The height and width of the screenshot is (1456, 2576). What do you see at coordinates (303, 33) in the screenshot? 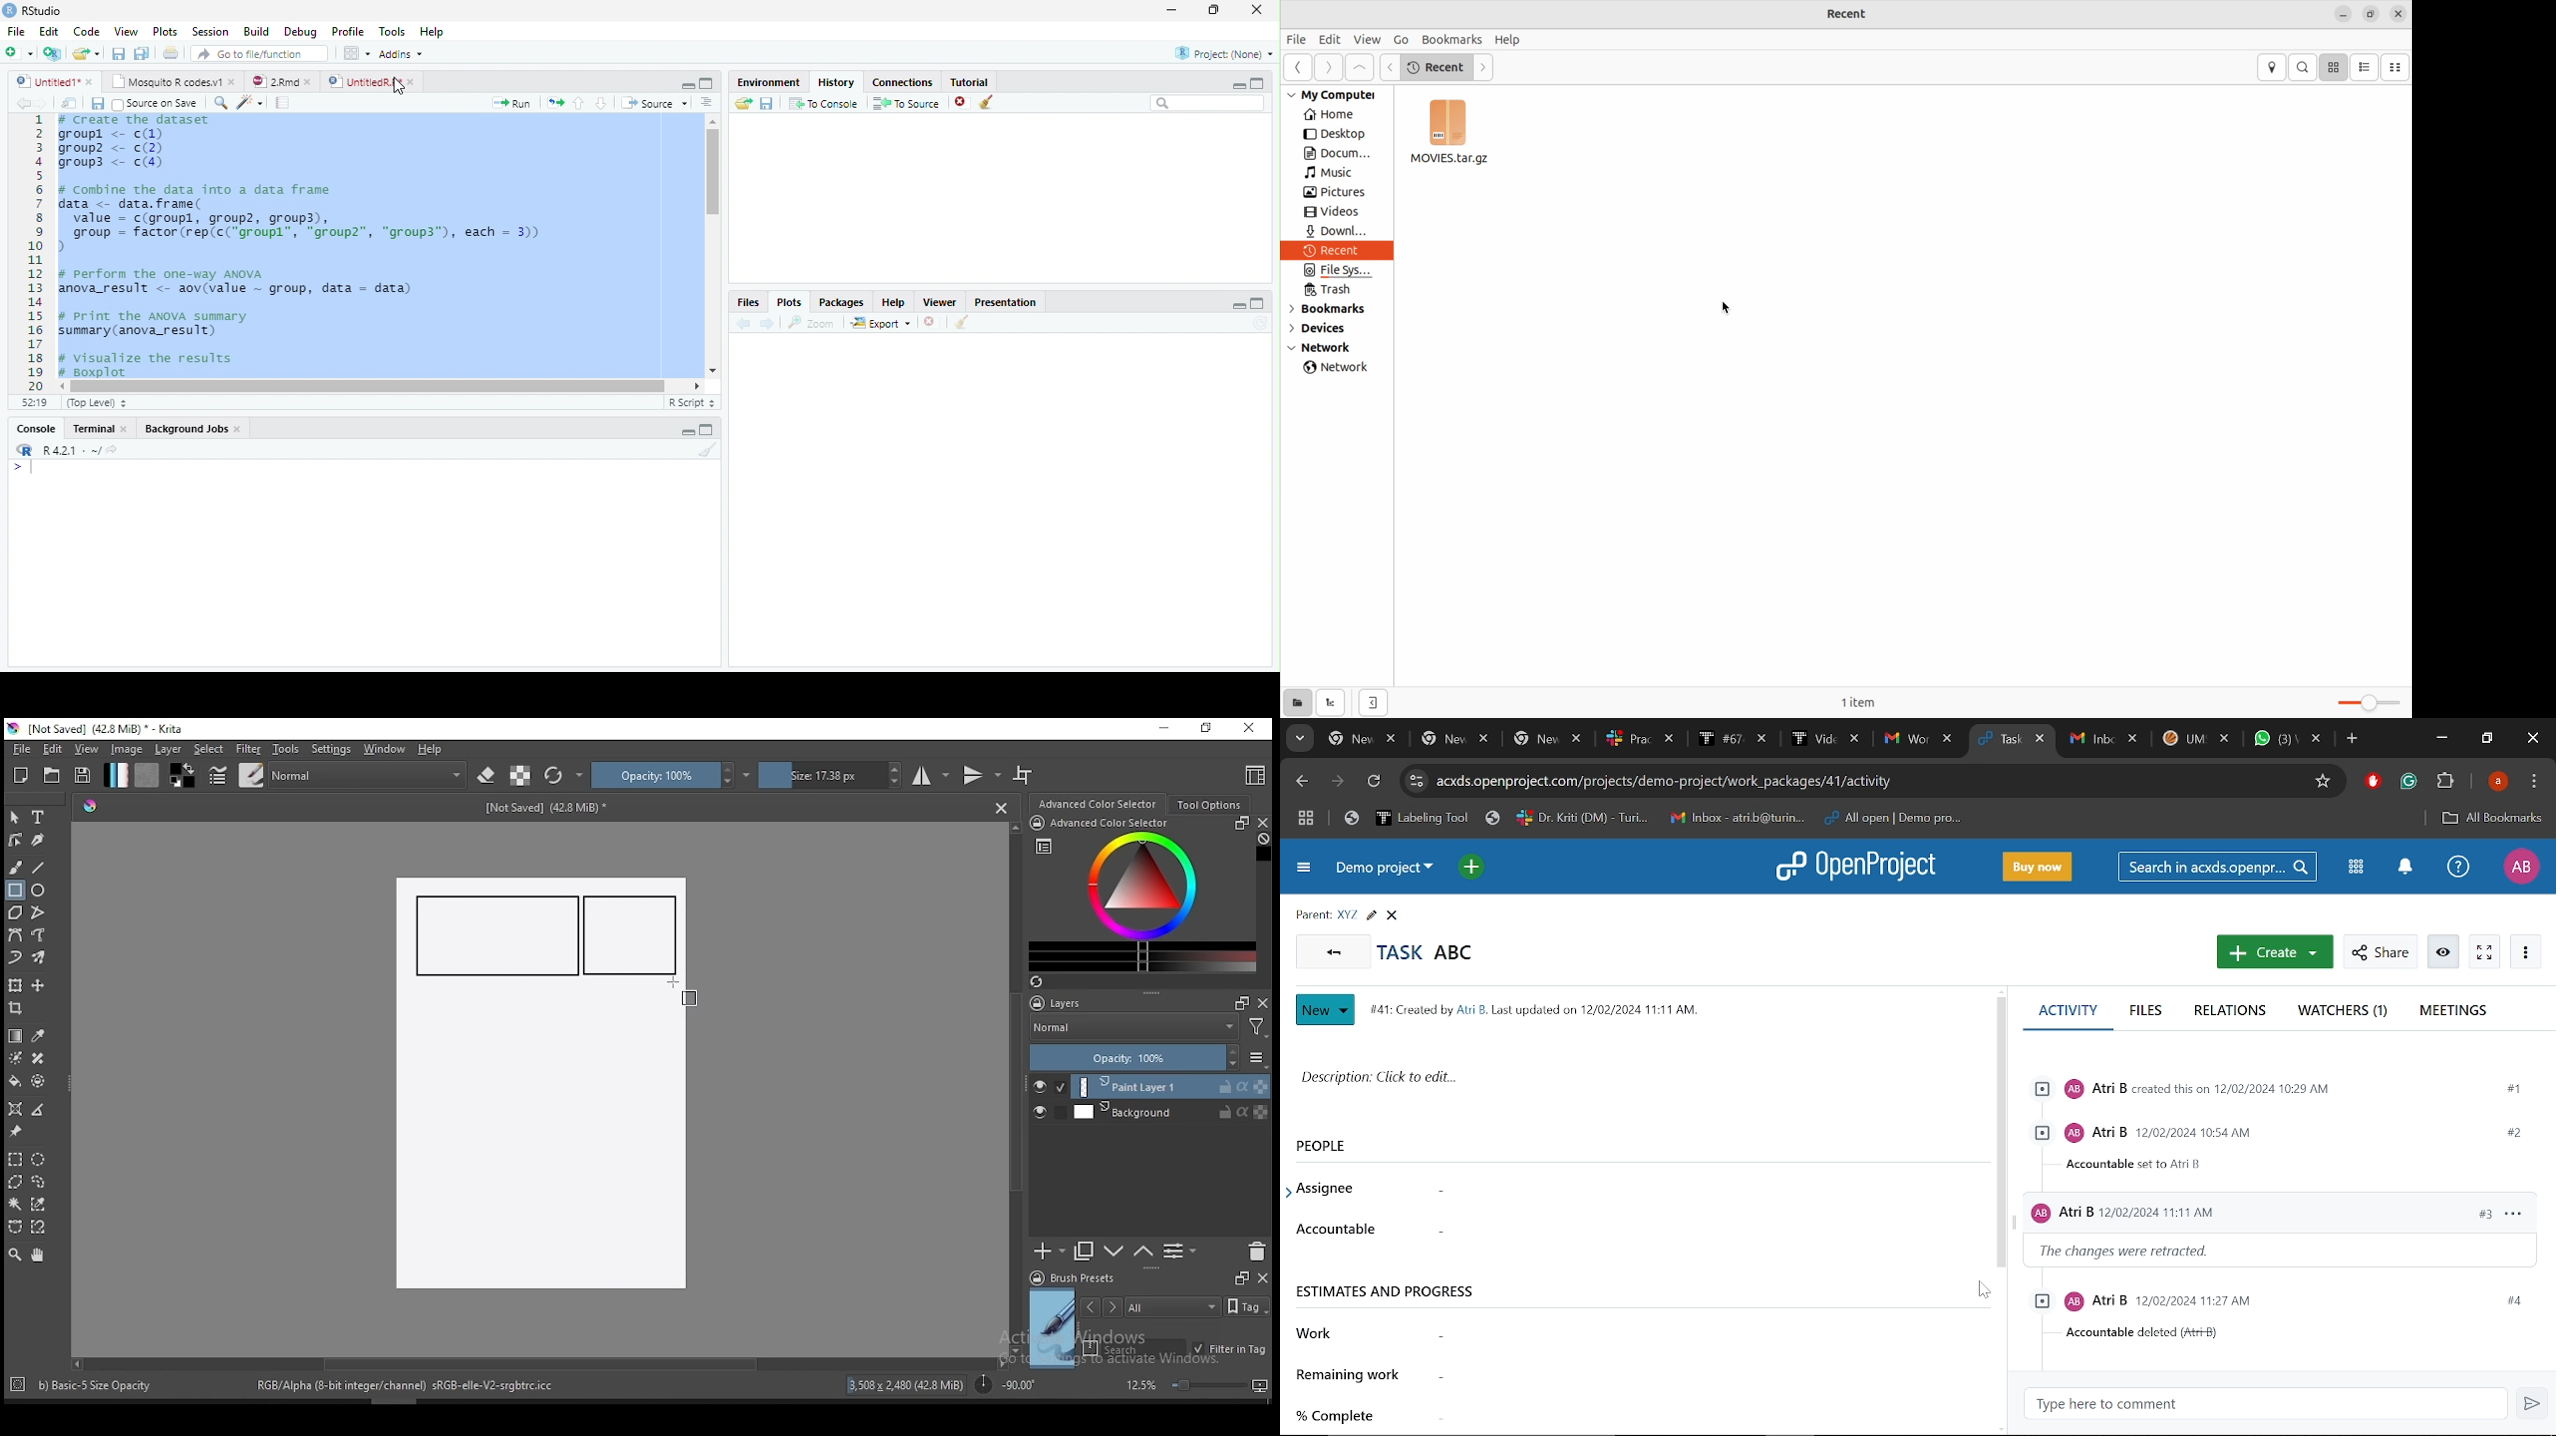
I see `debug` at bounding box center [303, 33].